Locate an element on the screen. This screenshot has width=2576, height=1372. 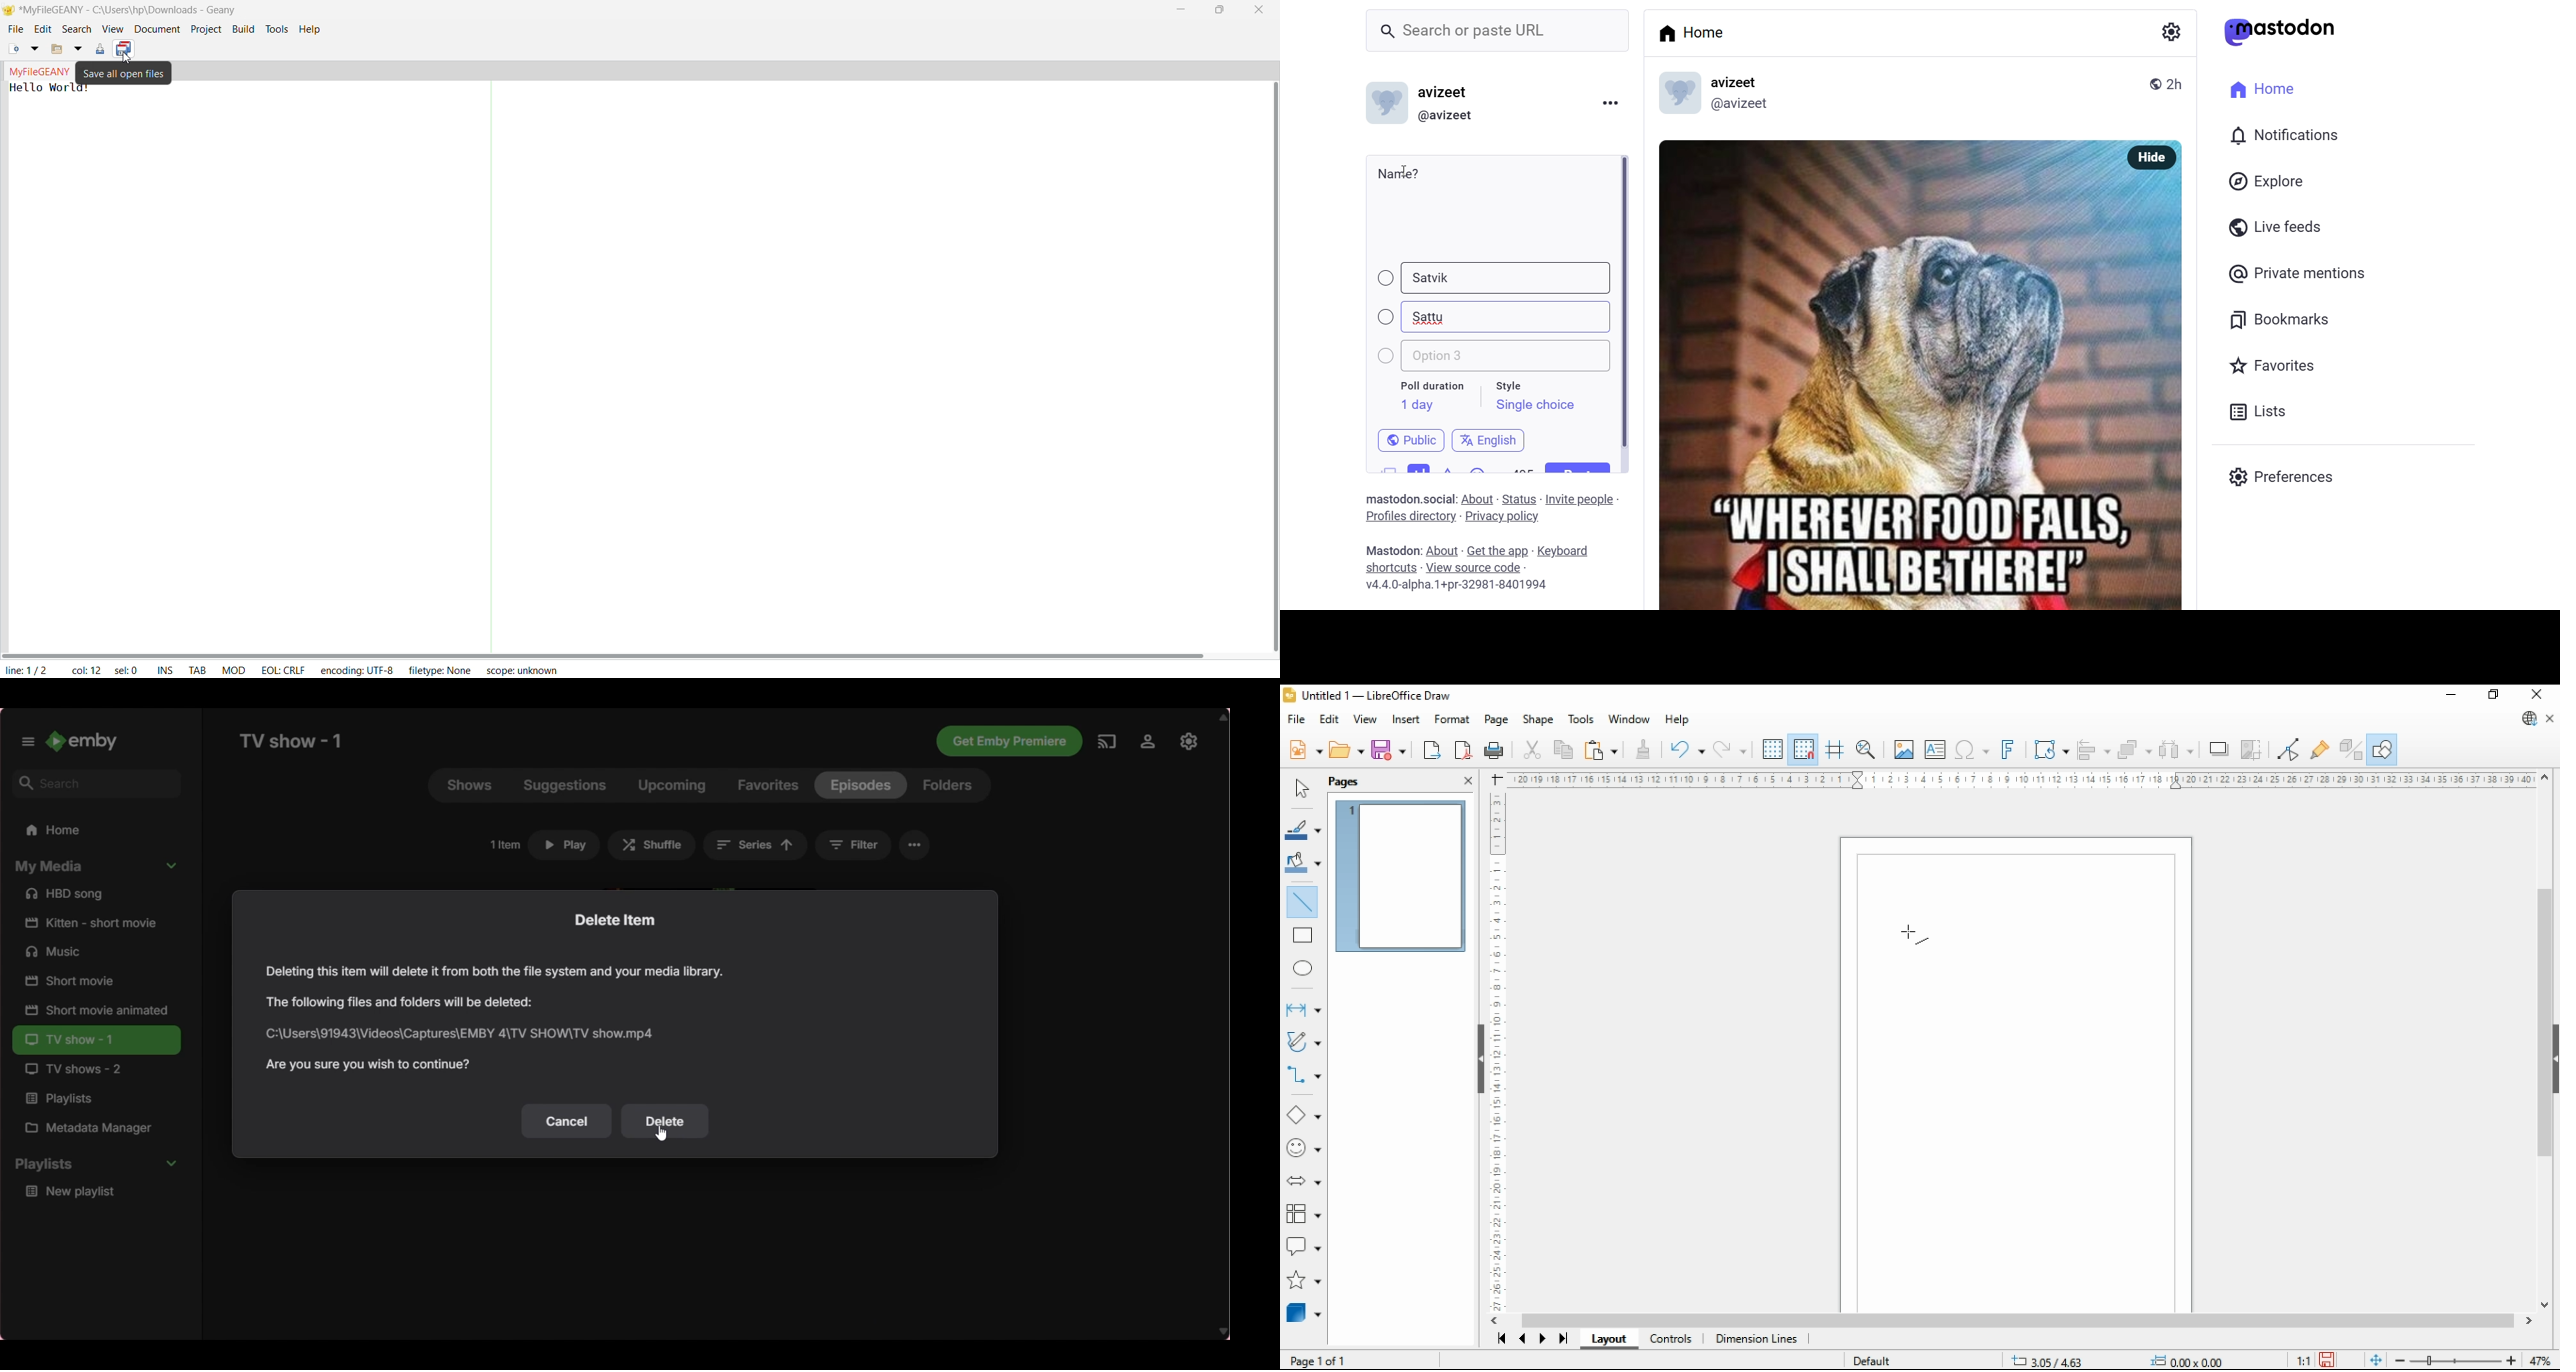
view is located at coordinates (1366, 719).